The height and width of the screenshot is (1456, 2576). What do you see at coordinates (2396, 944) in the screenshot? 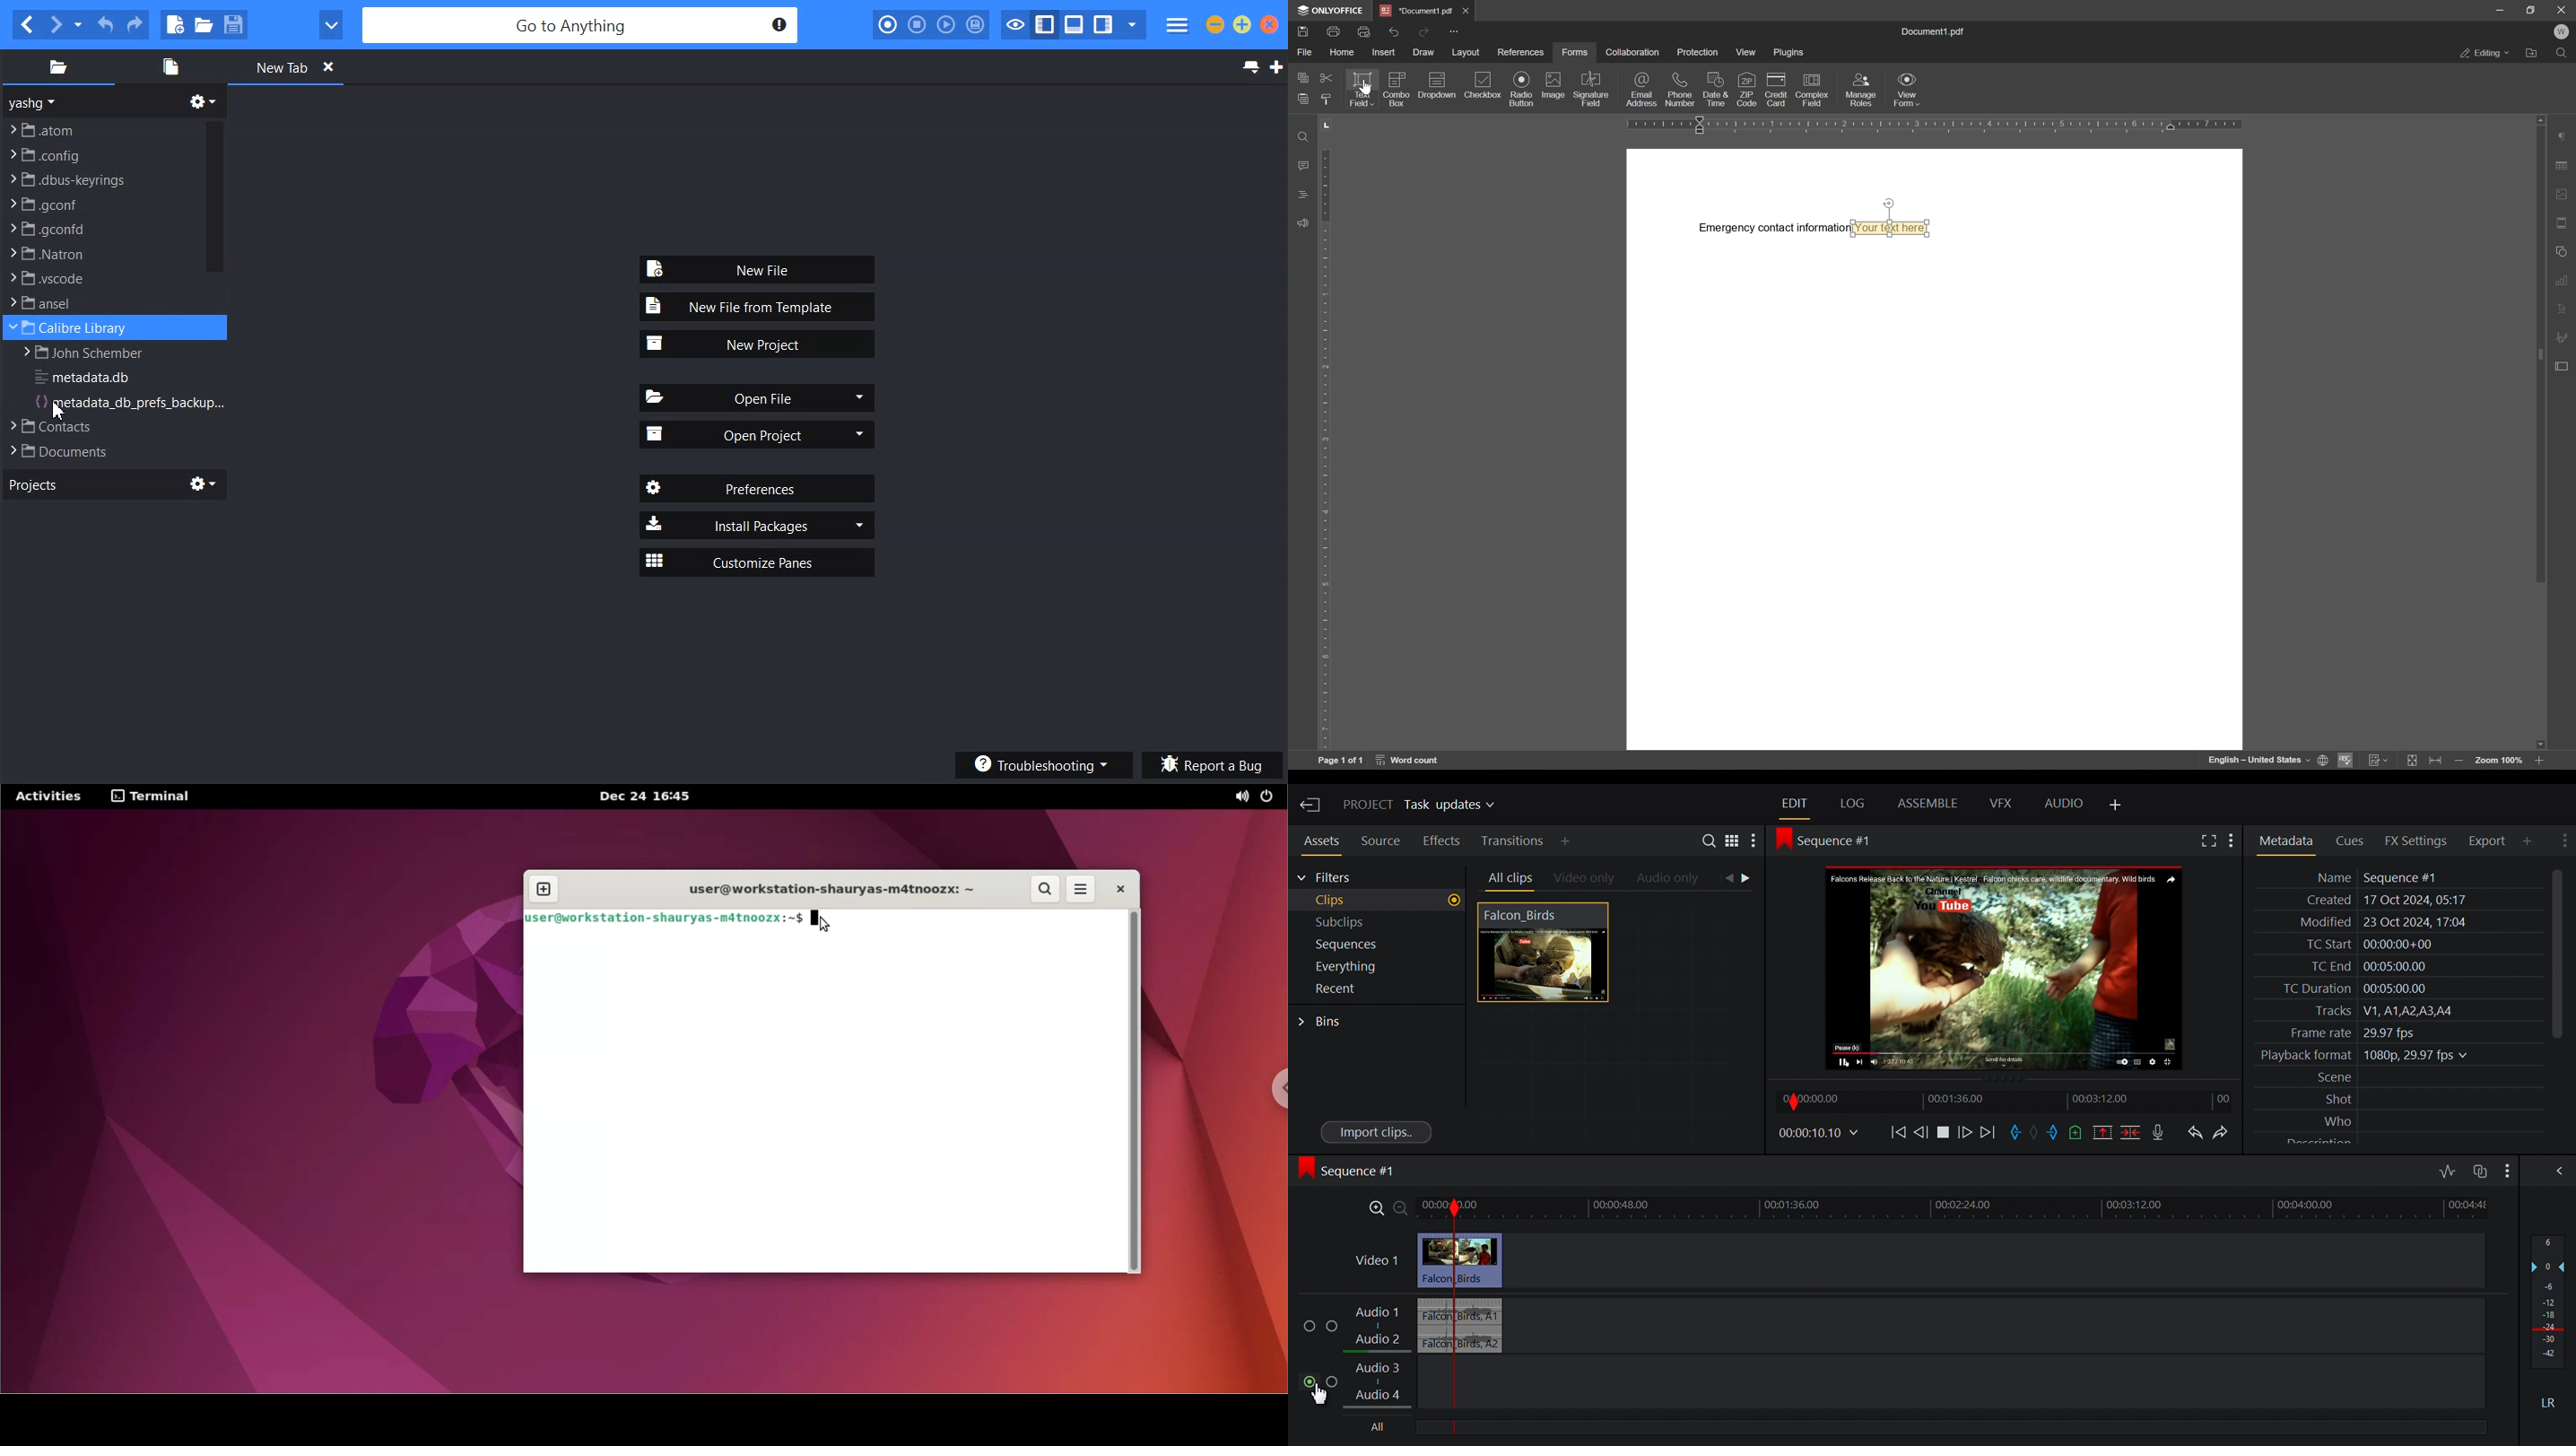
I see `TC Start` at bounding box center [2396, 944].